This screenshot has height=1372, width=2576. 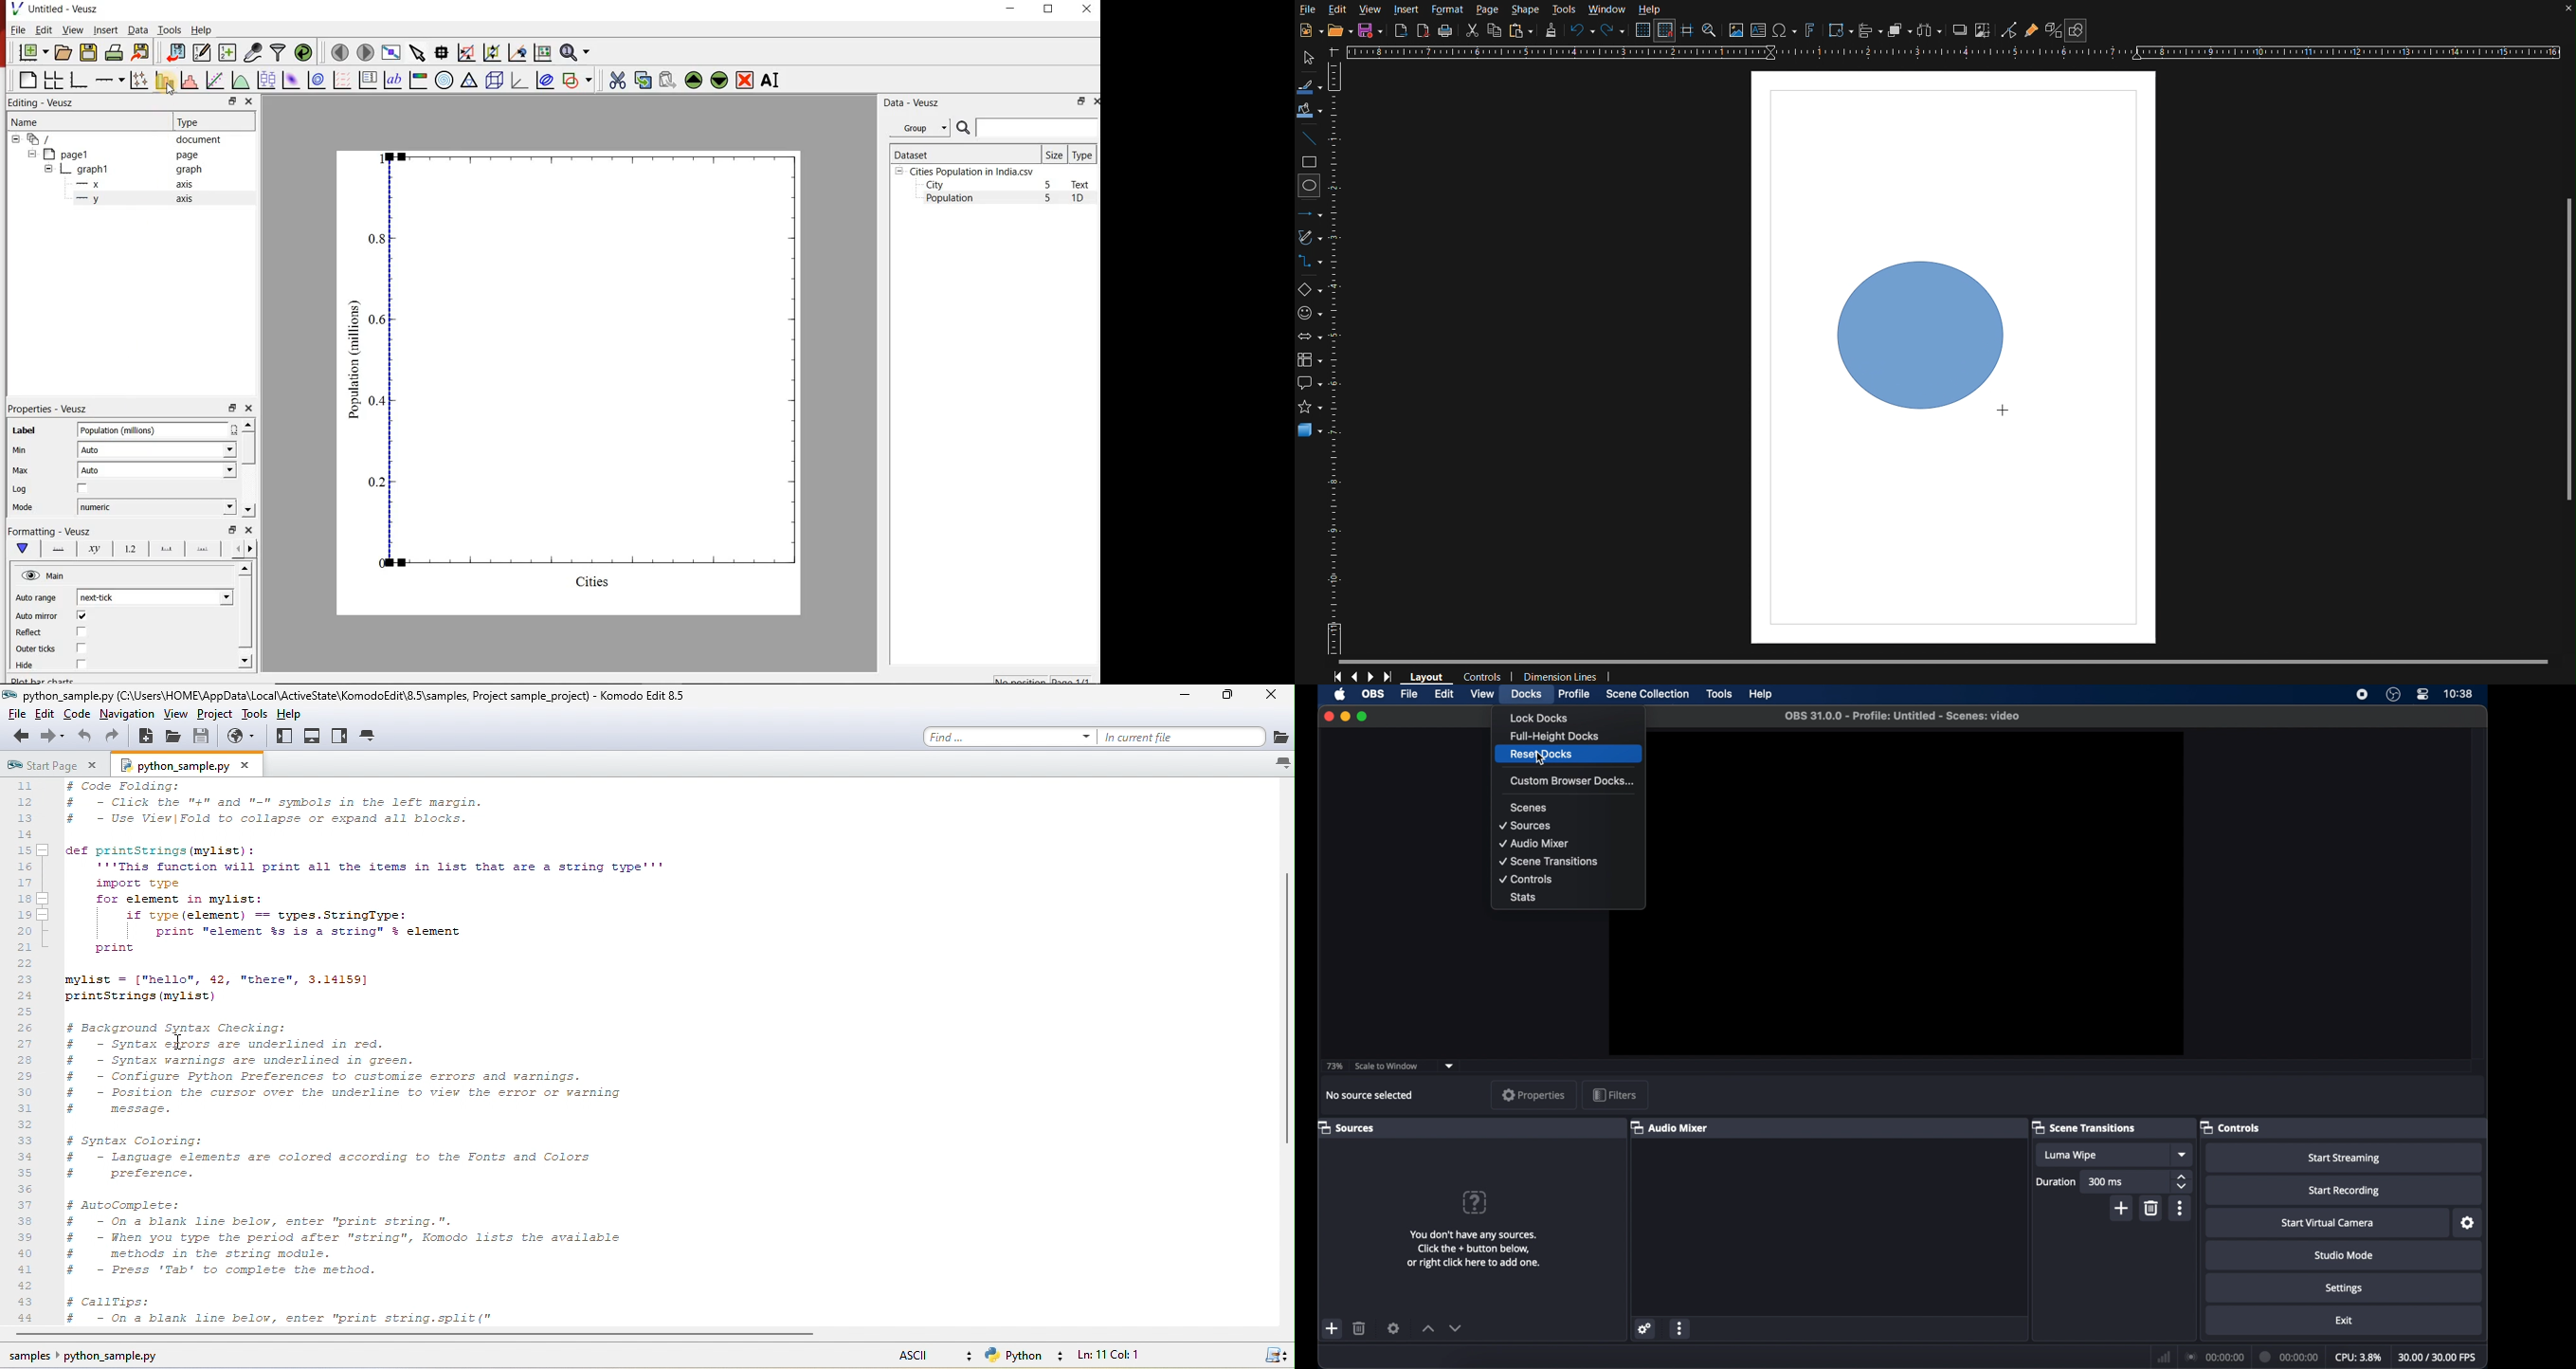 I want to click on sources, so click(x=1347, y=1127).